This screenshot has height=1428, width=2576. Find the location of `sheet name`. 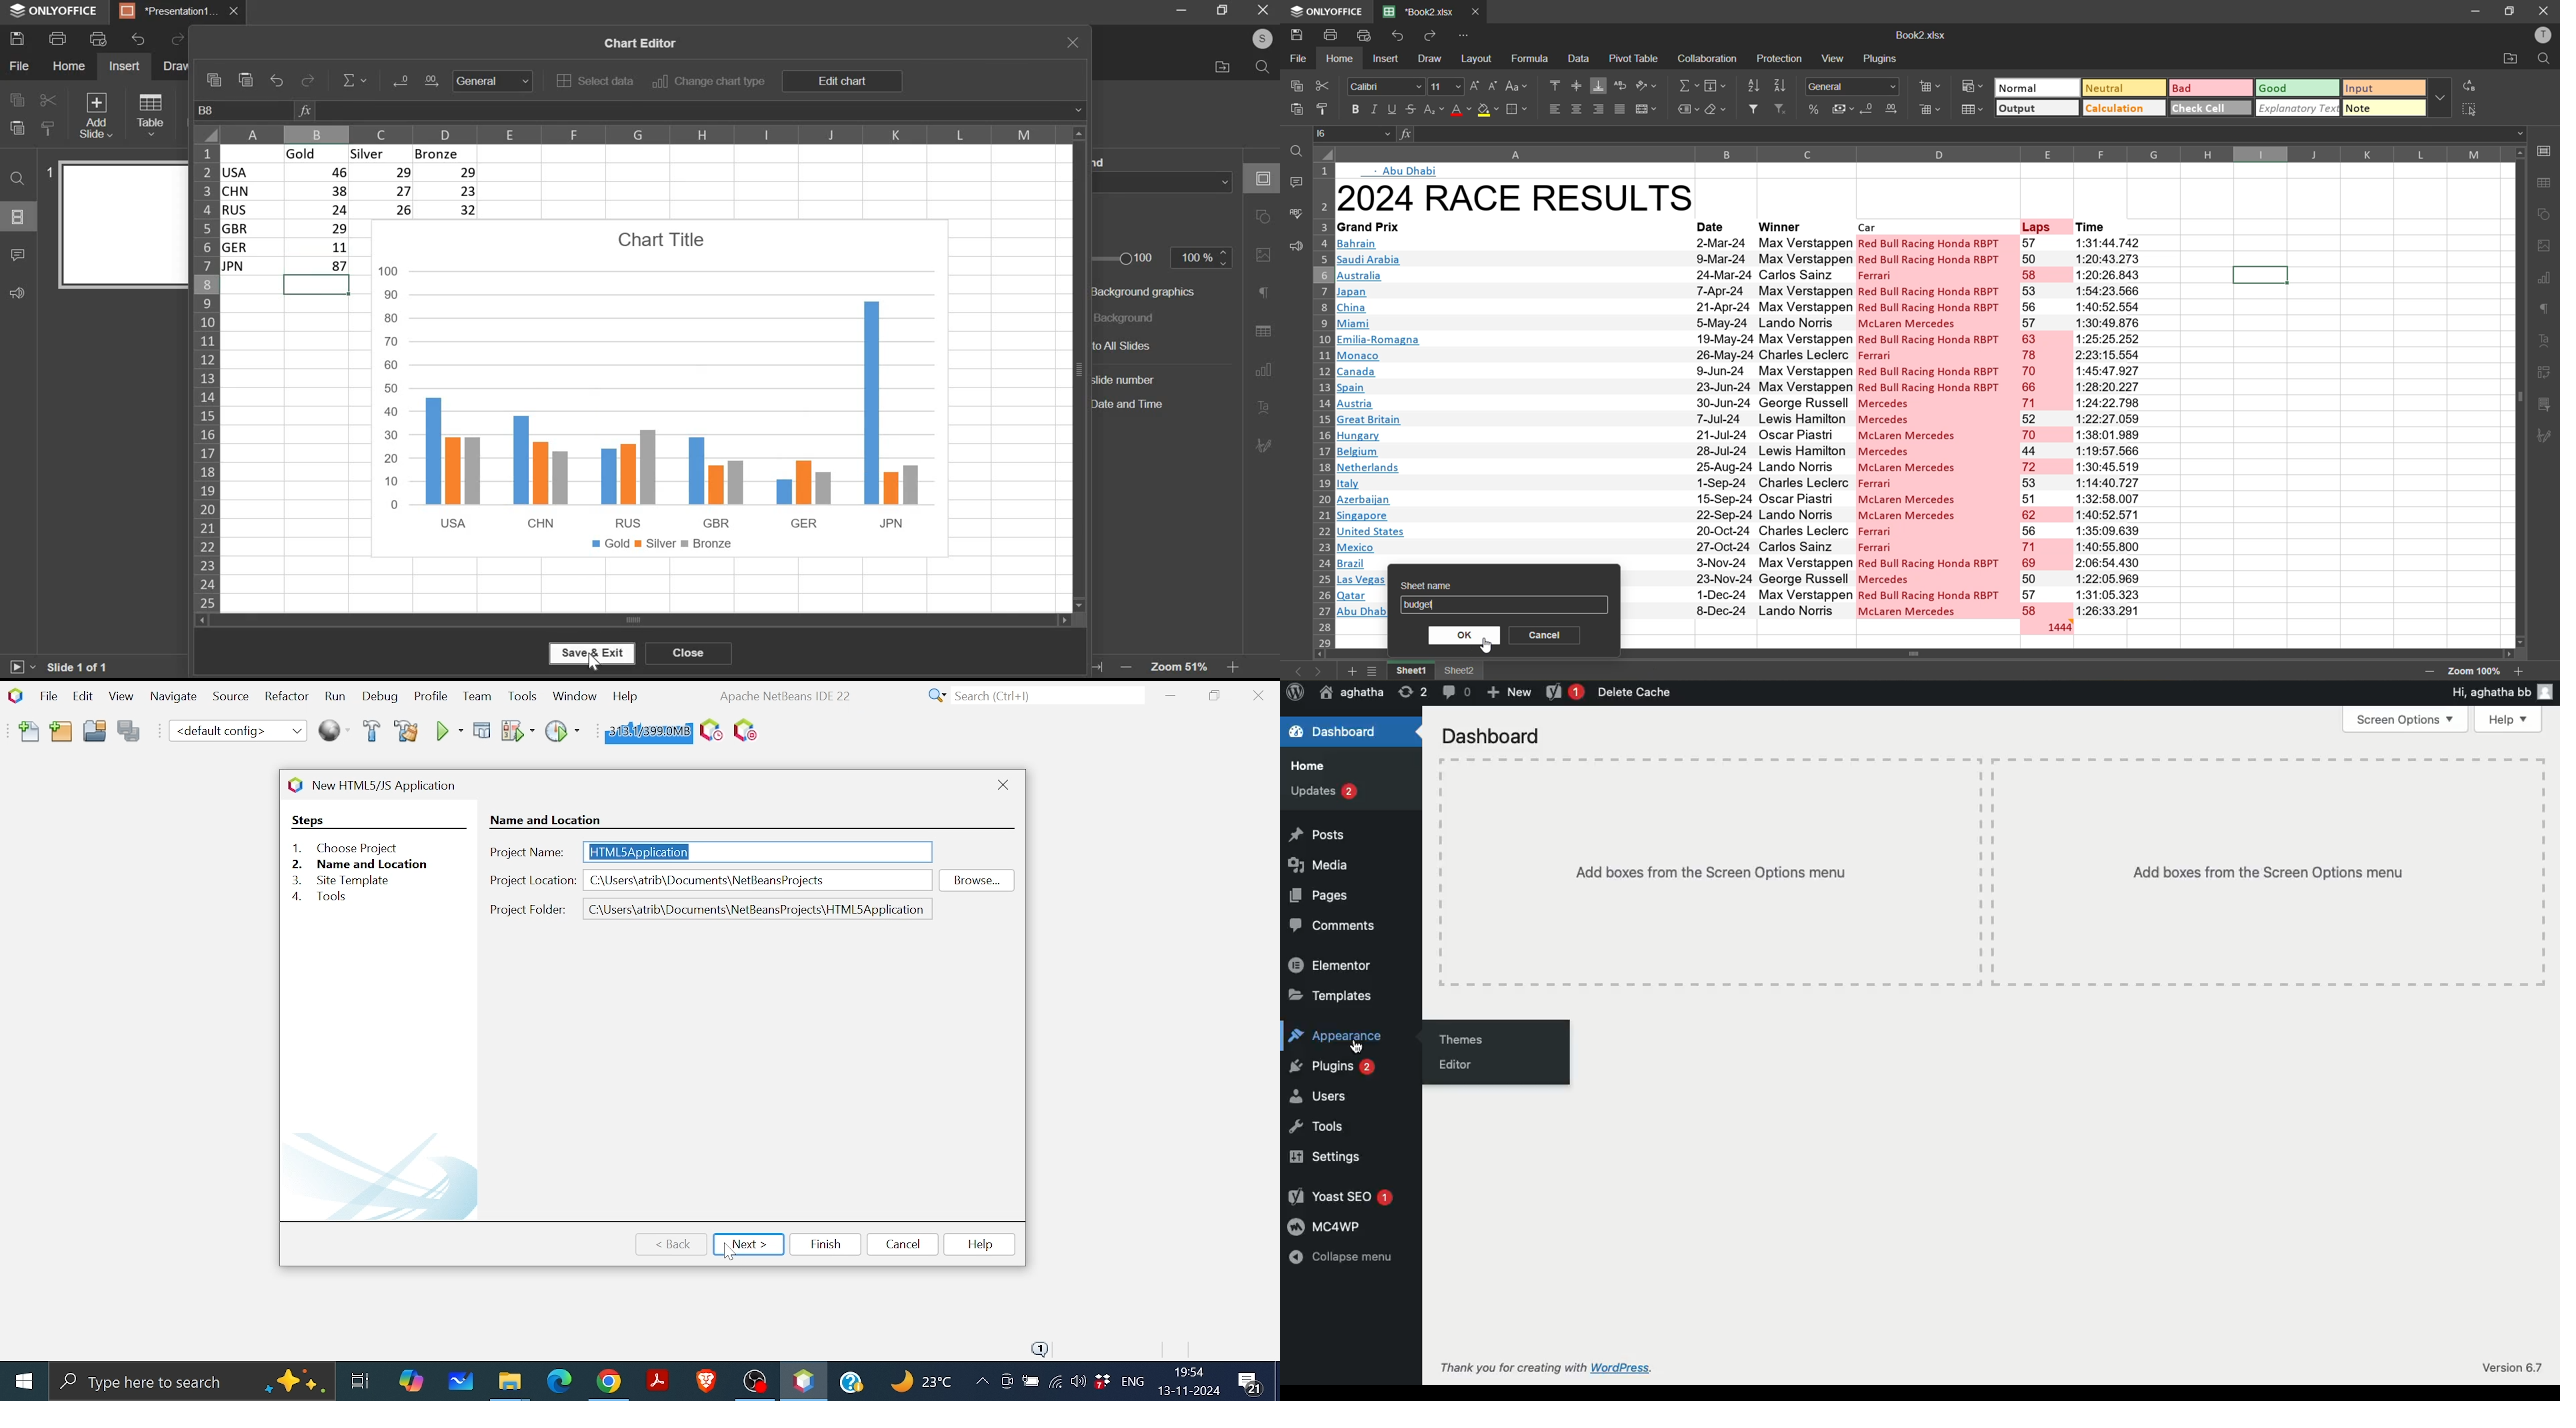

sheet name is located at coordinates (1485, 606).